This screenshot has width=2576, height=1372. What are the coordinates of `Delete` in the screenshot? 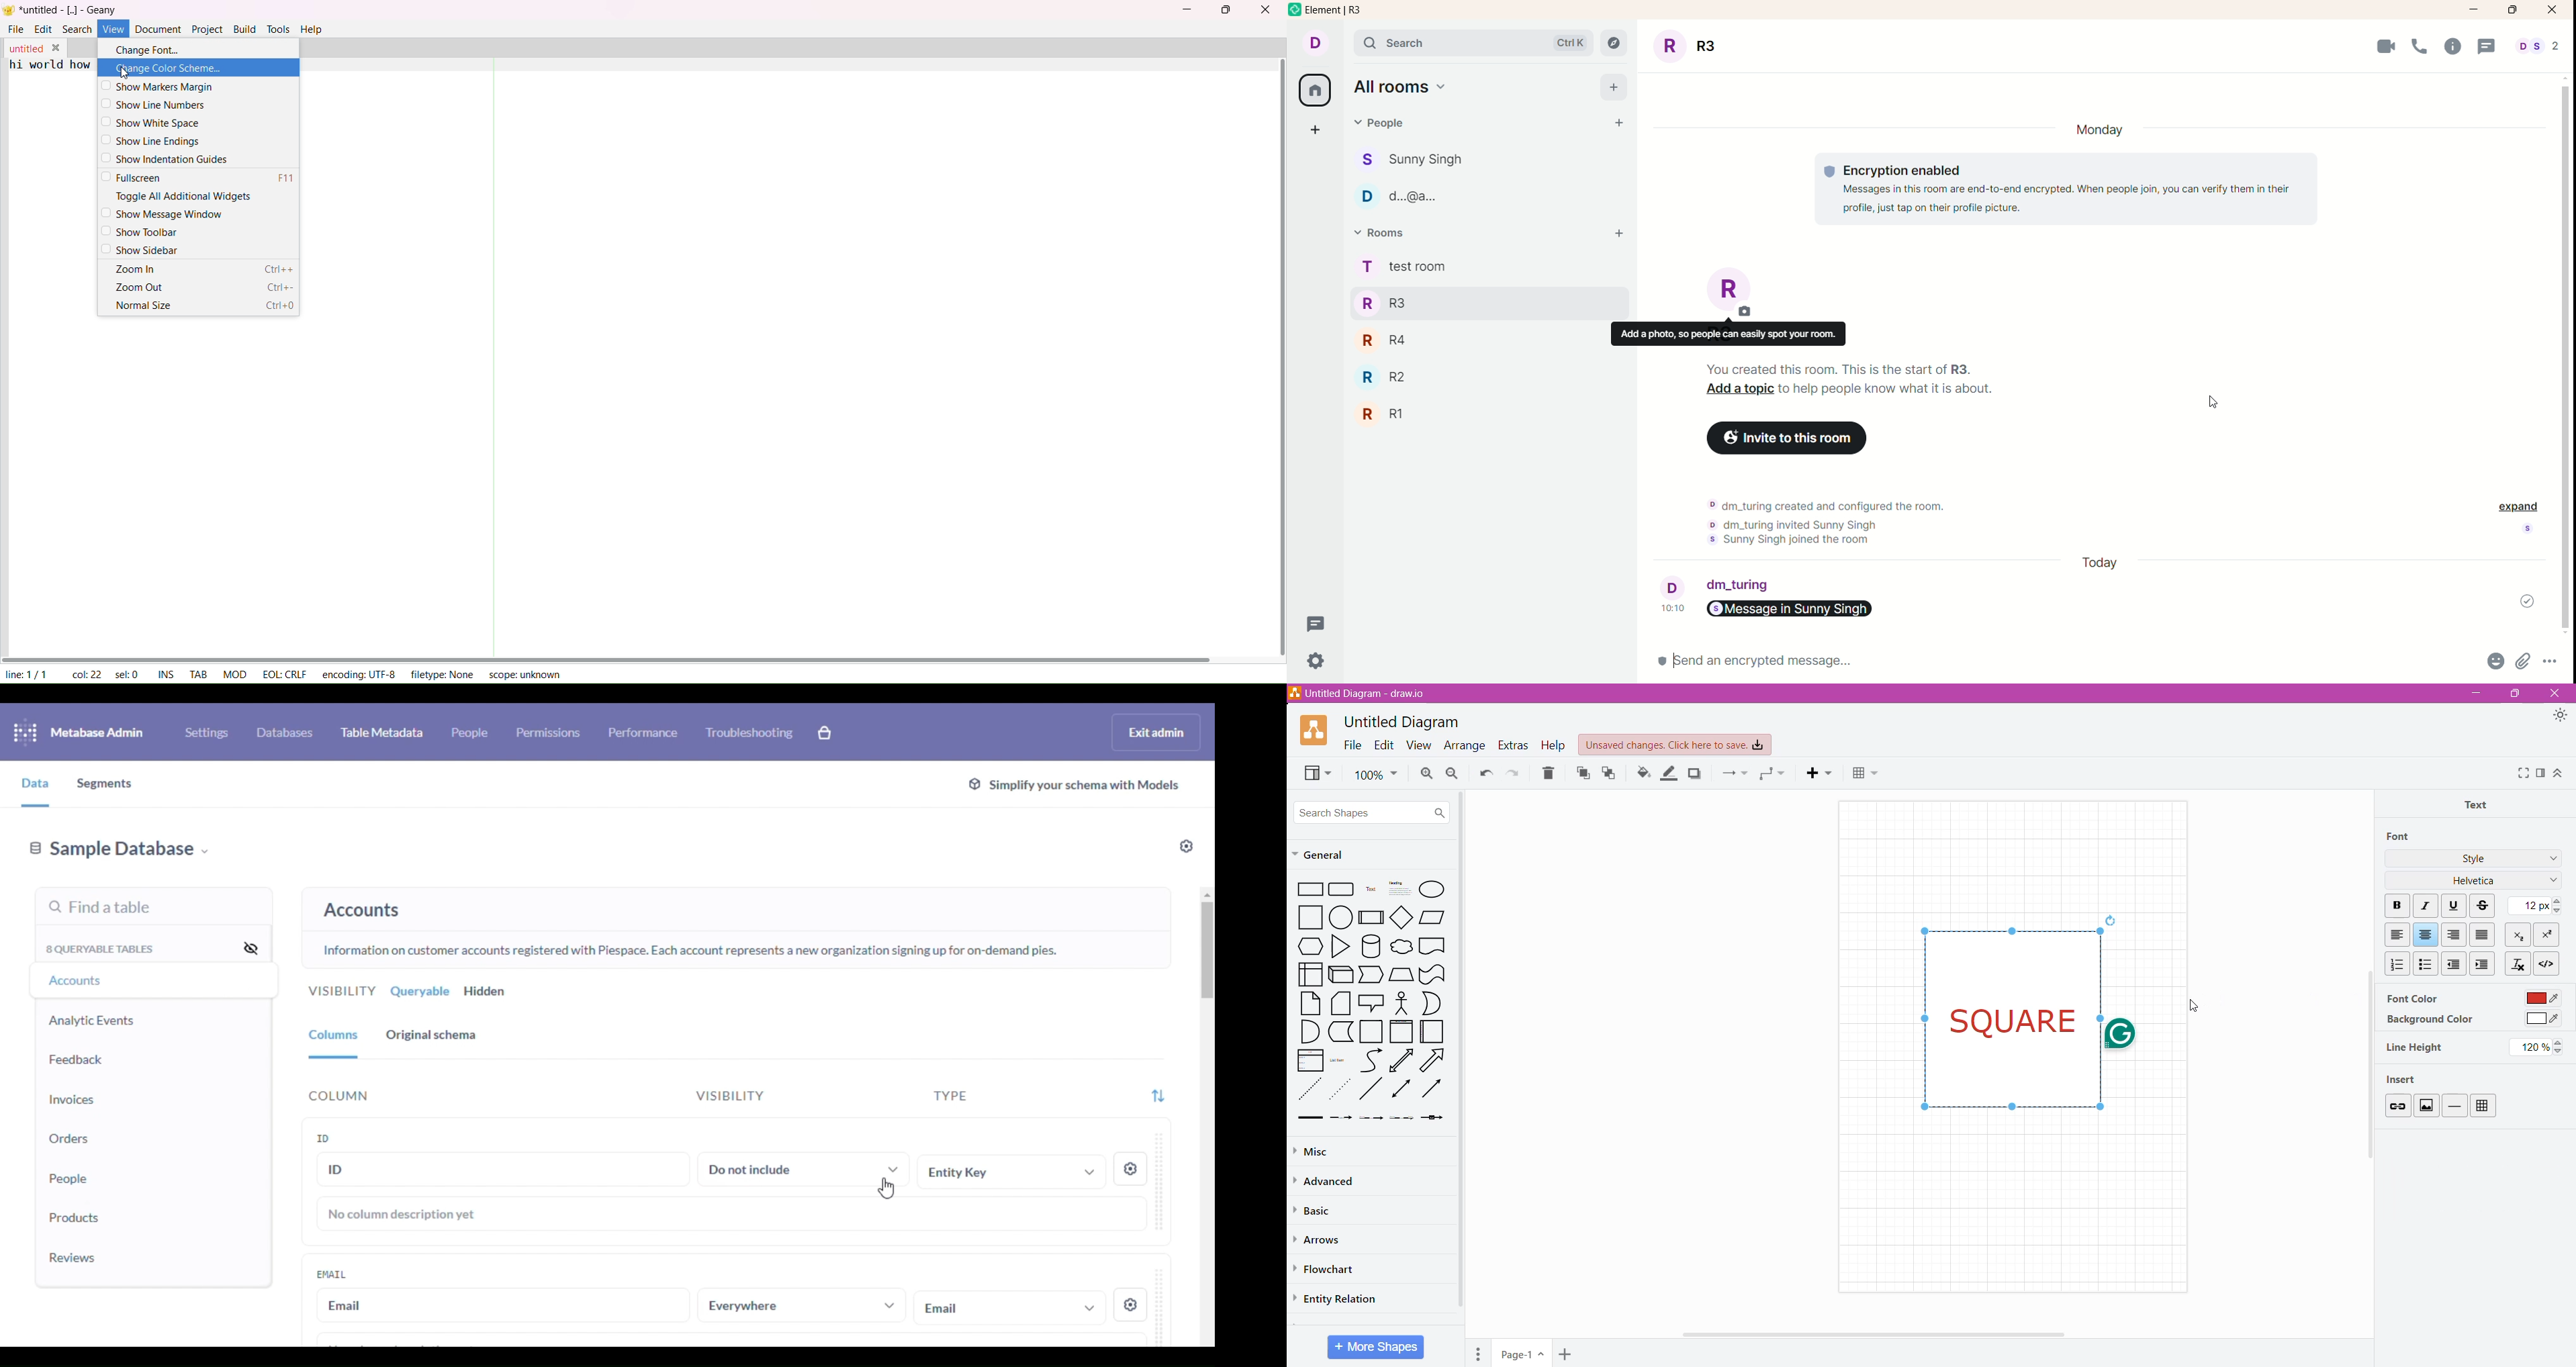 It's located at (1553, 774).